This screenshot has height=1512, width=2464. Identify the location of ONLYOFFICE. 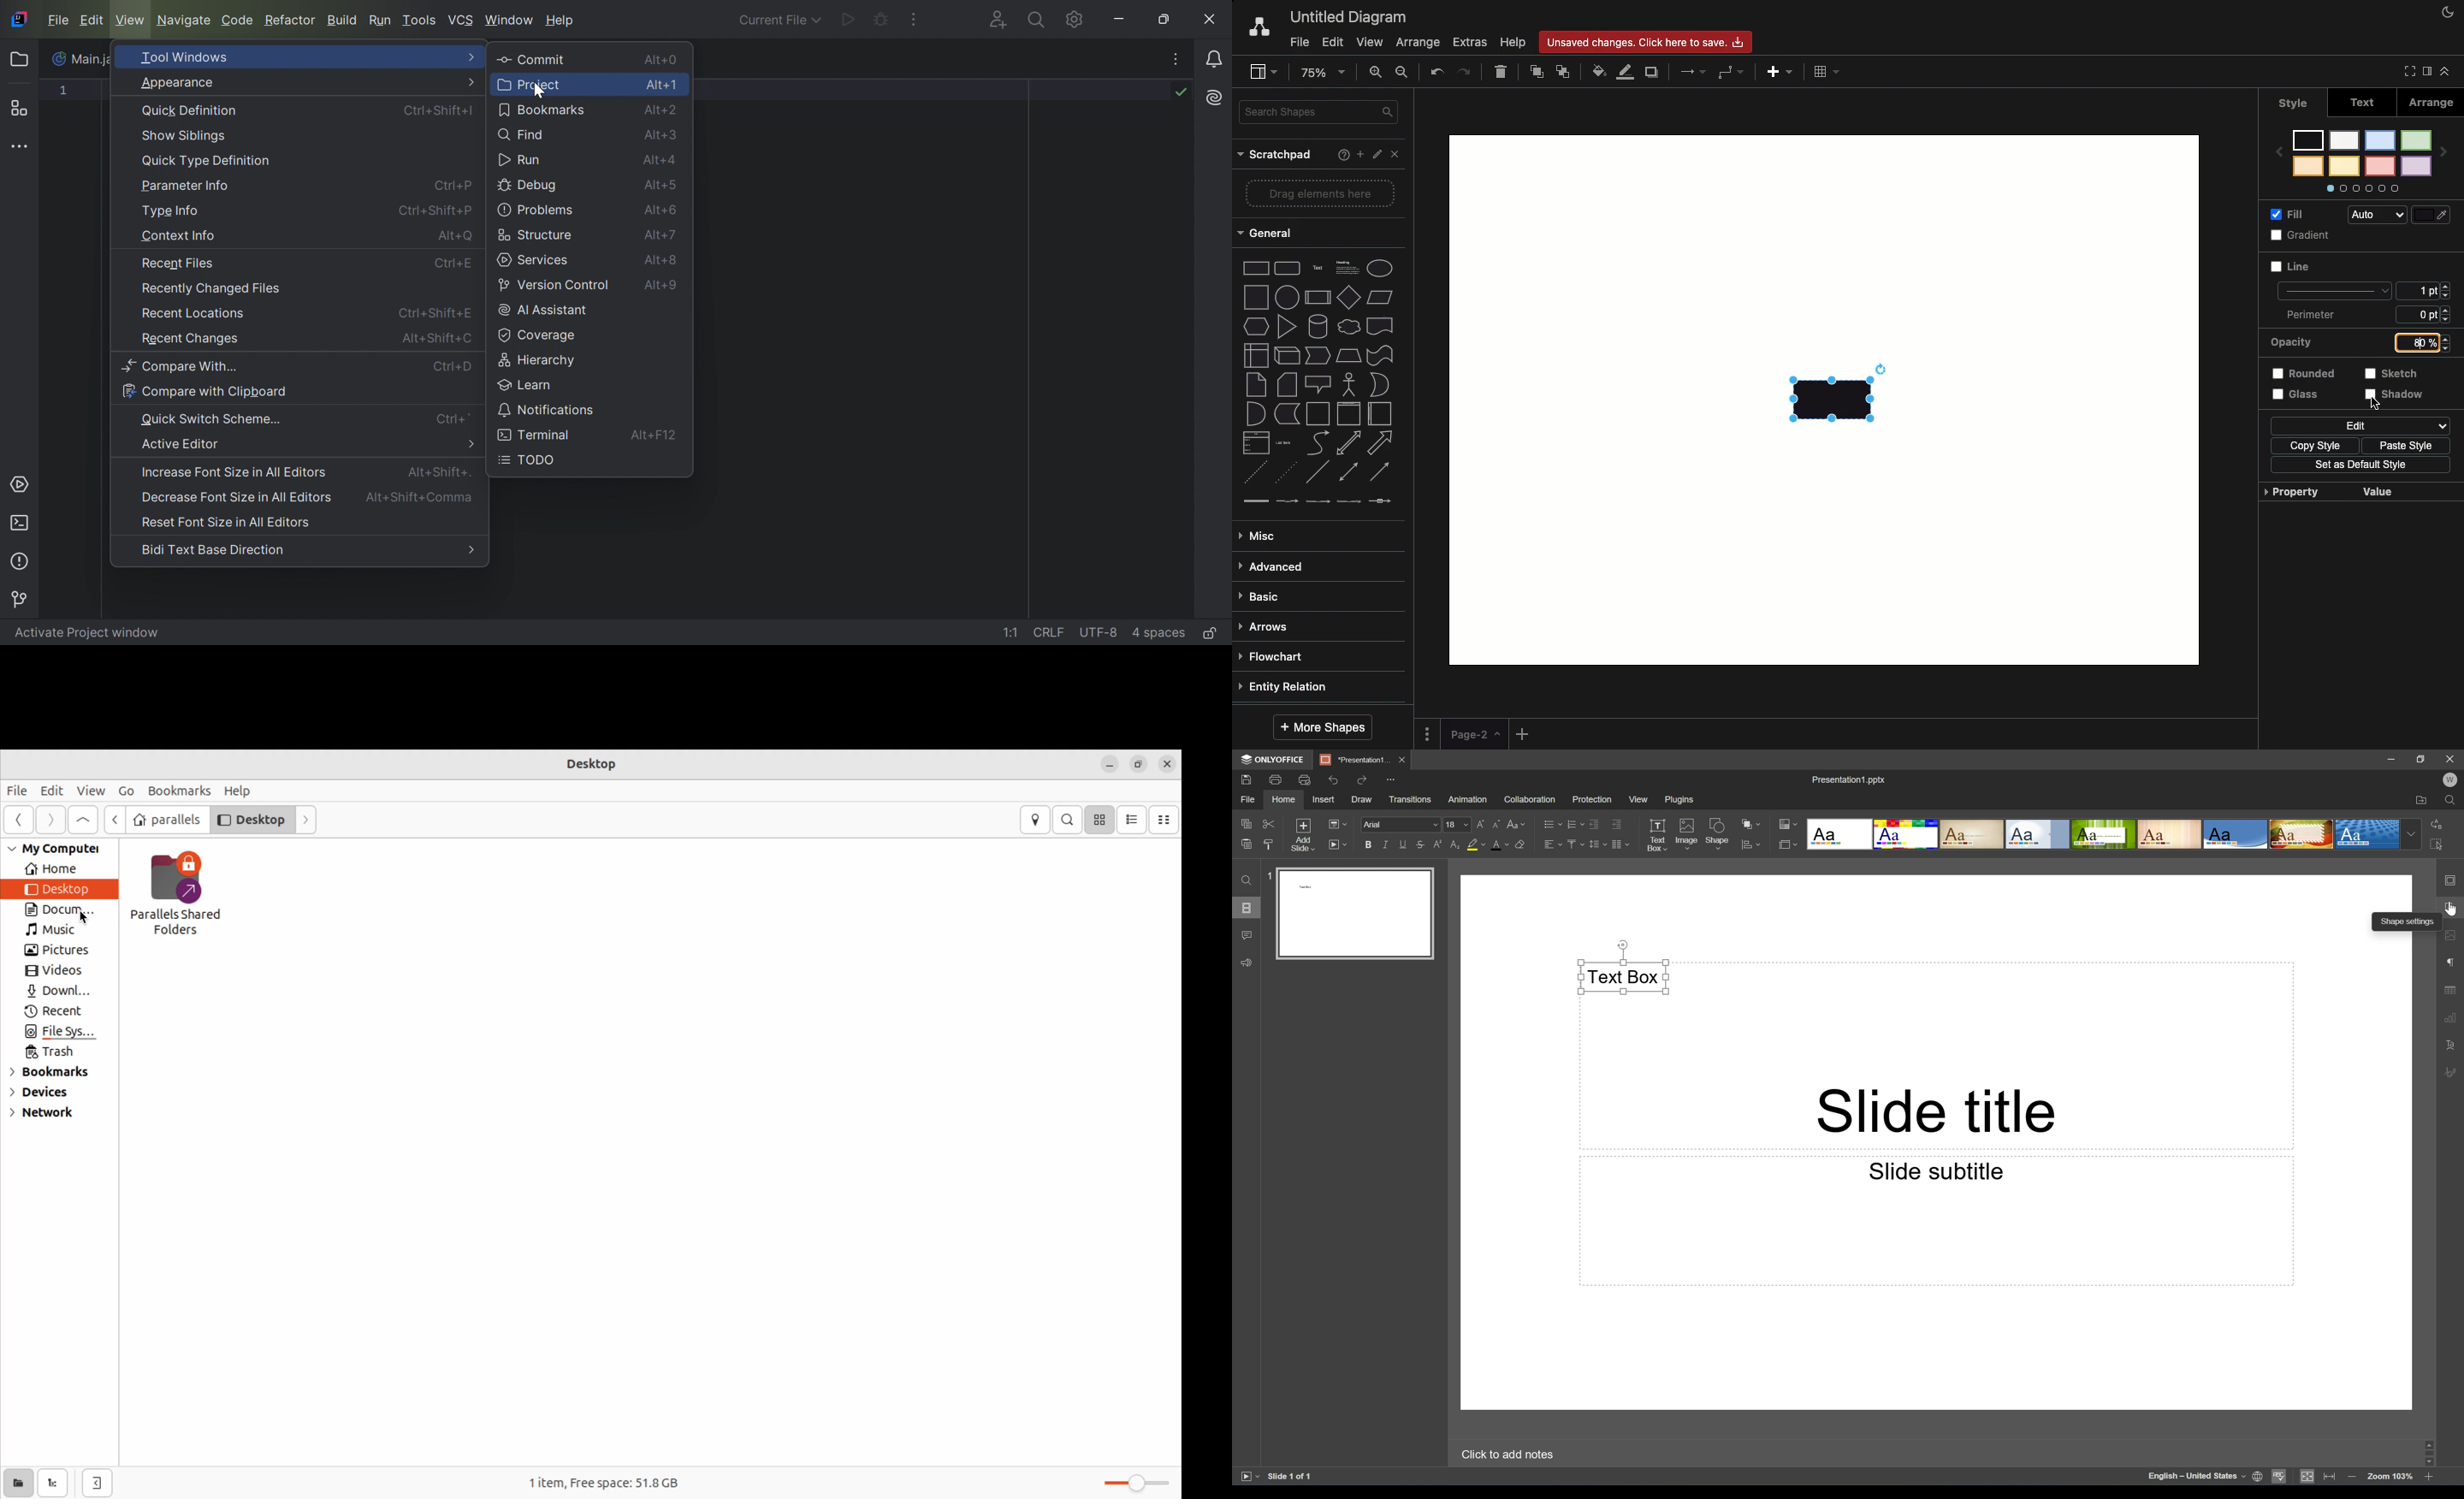
(1273, 760).